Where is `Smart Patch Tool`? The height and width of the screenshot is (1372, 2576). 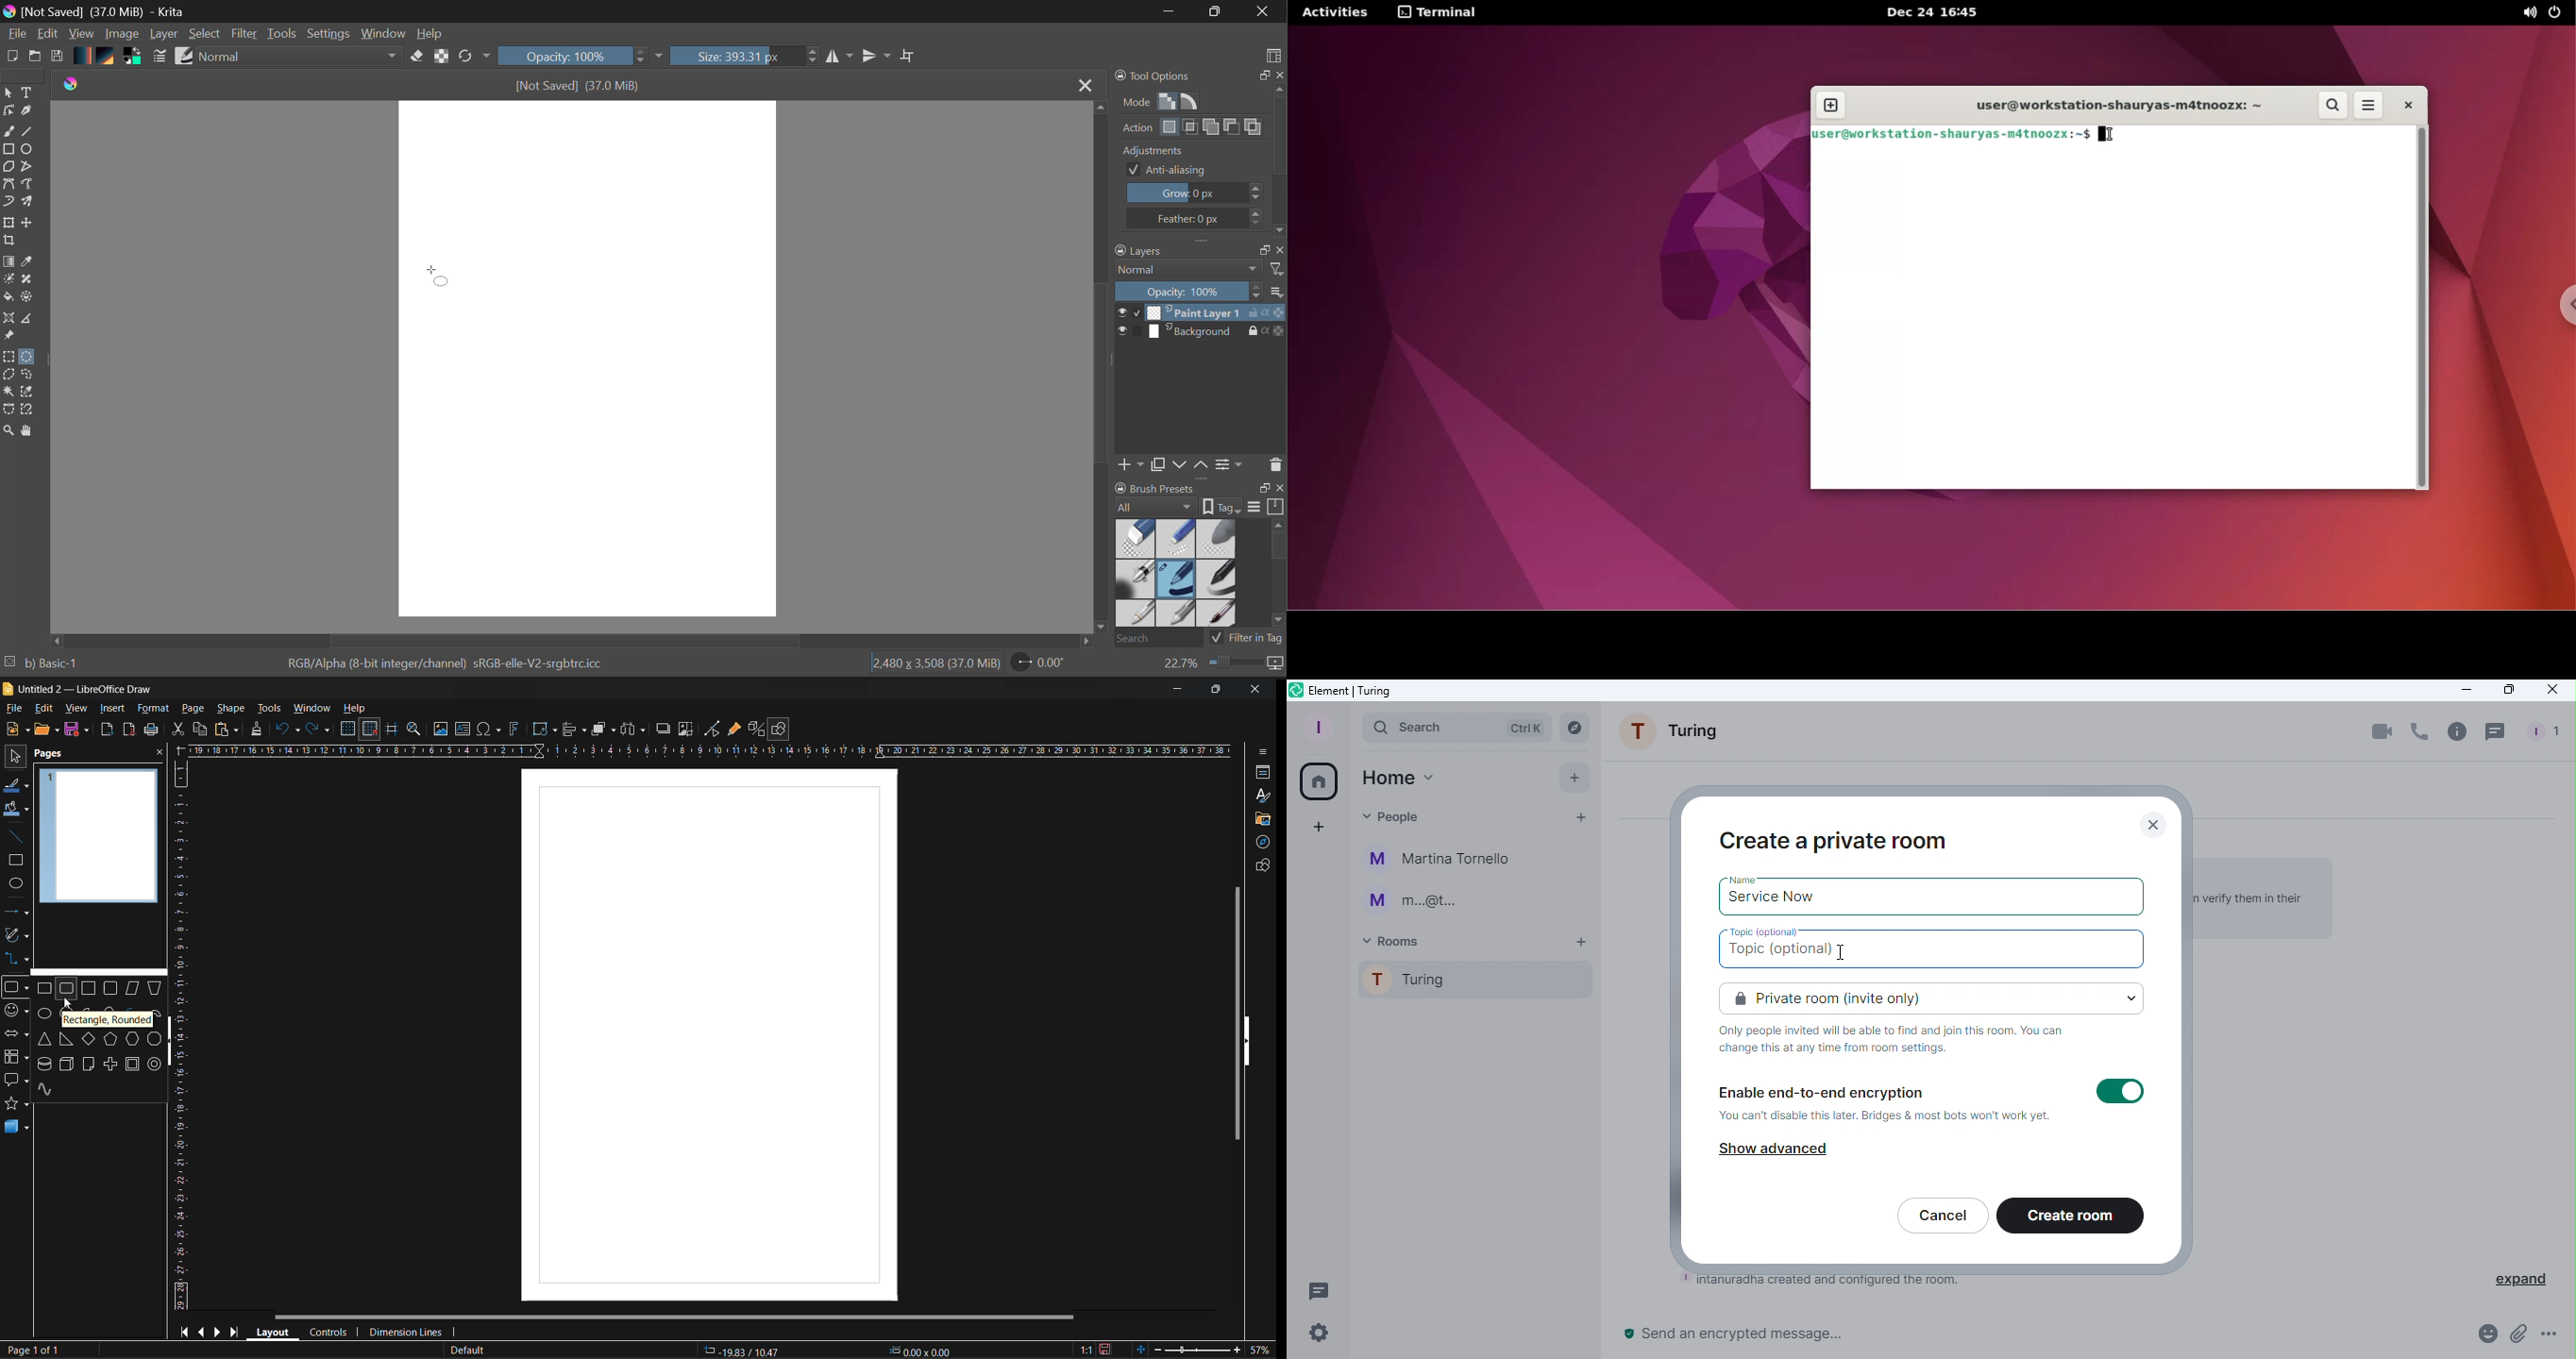 Smart Patch Tool is located at coordinates (29, 281).